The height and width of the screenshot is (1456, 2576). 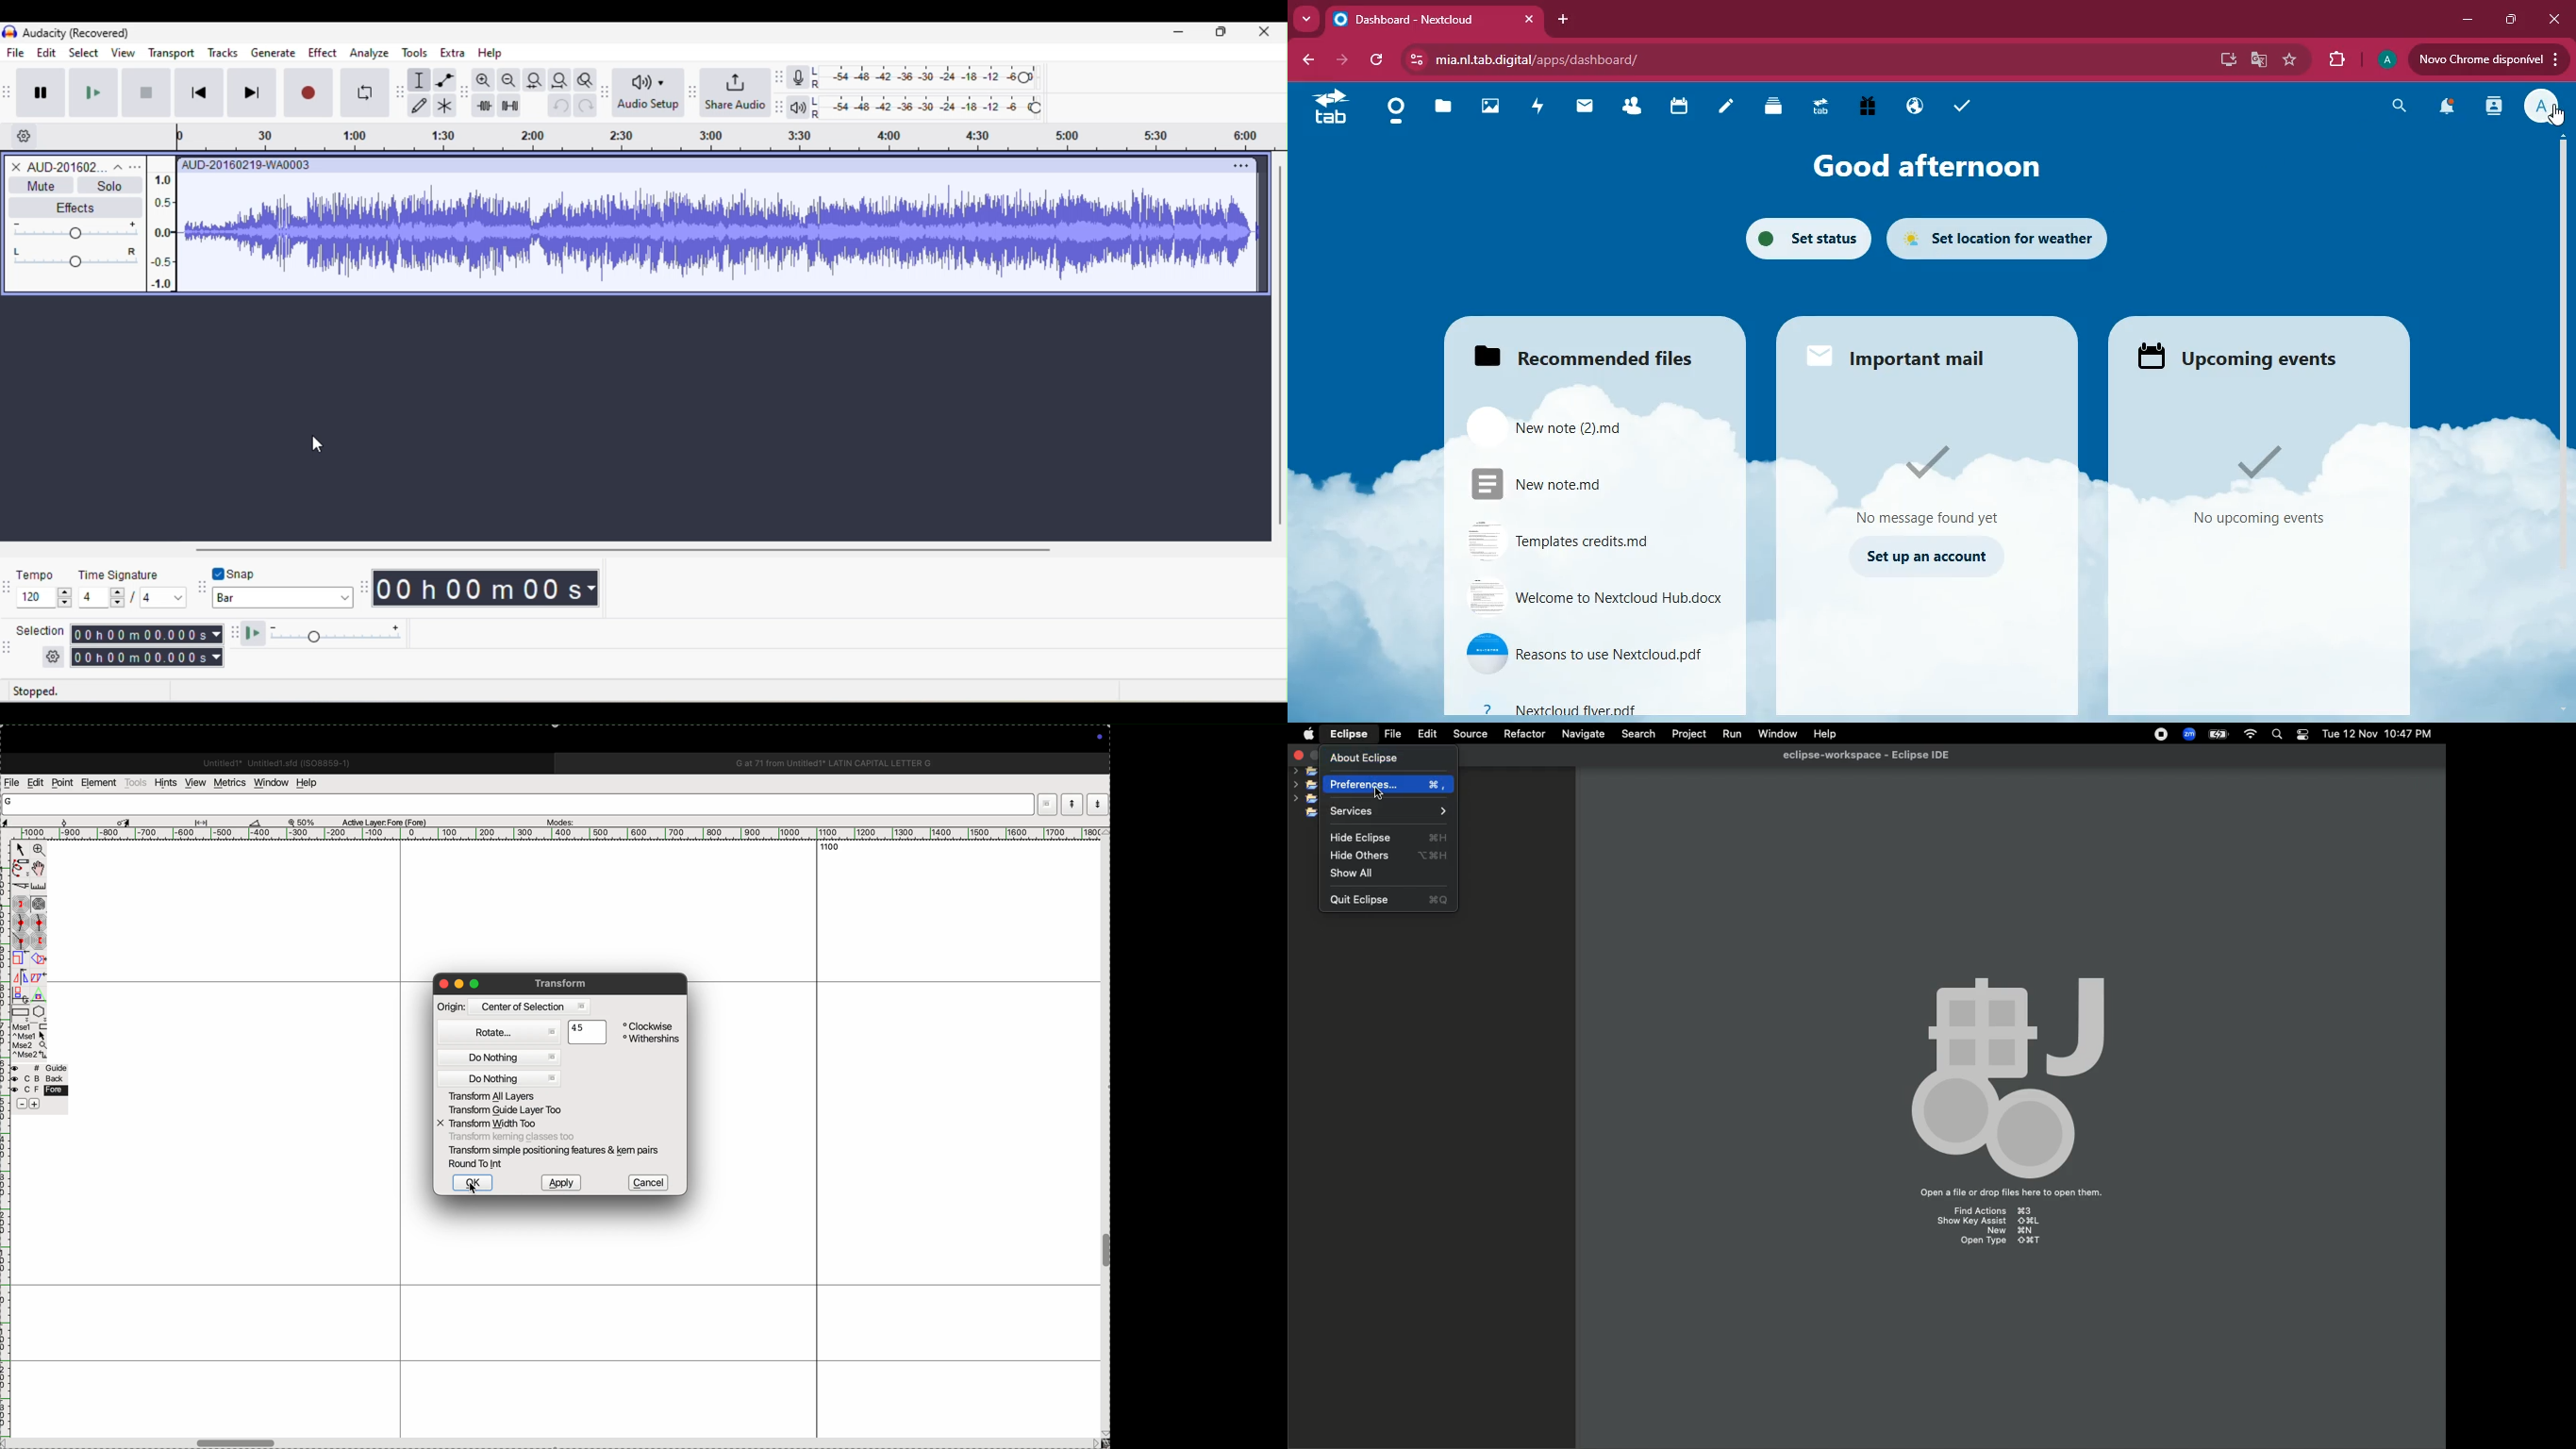 What do you see at coordinates (136, 166) in the screenshot?
I see `open menu` at bounding box center [136, 166].